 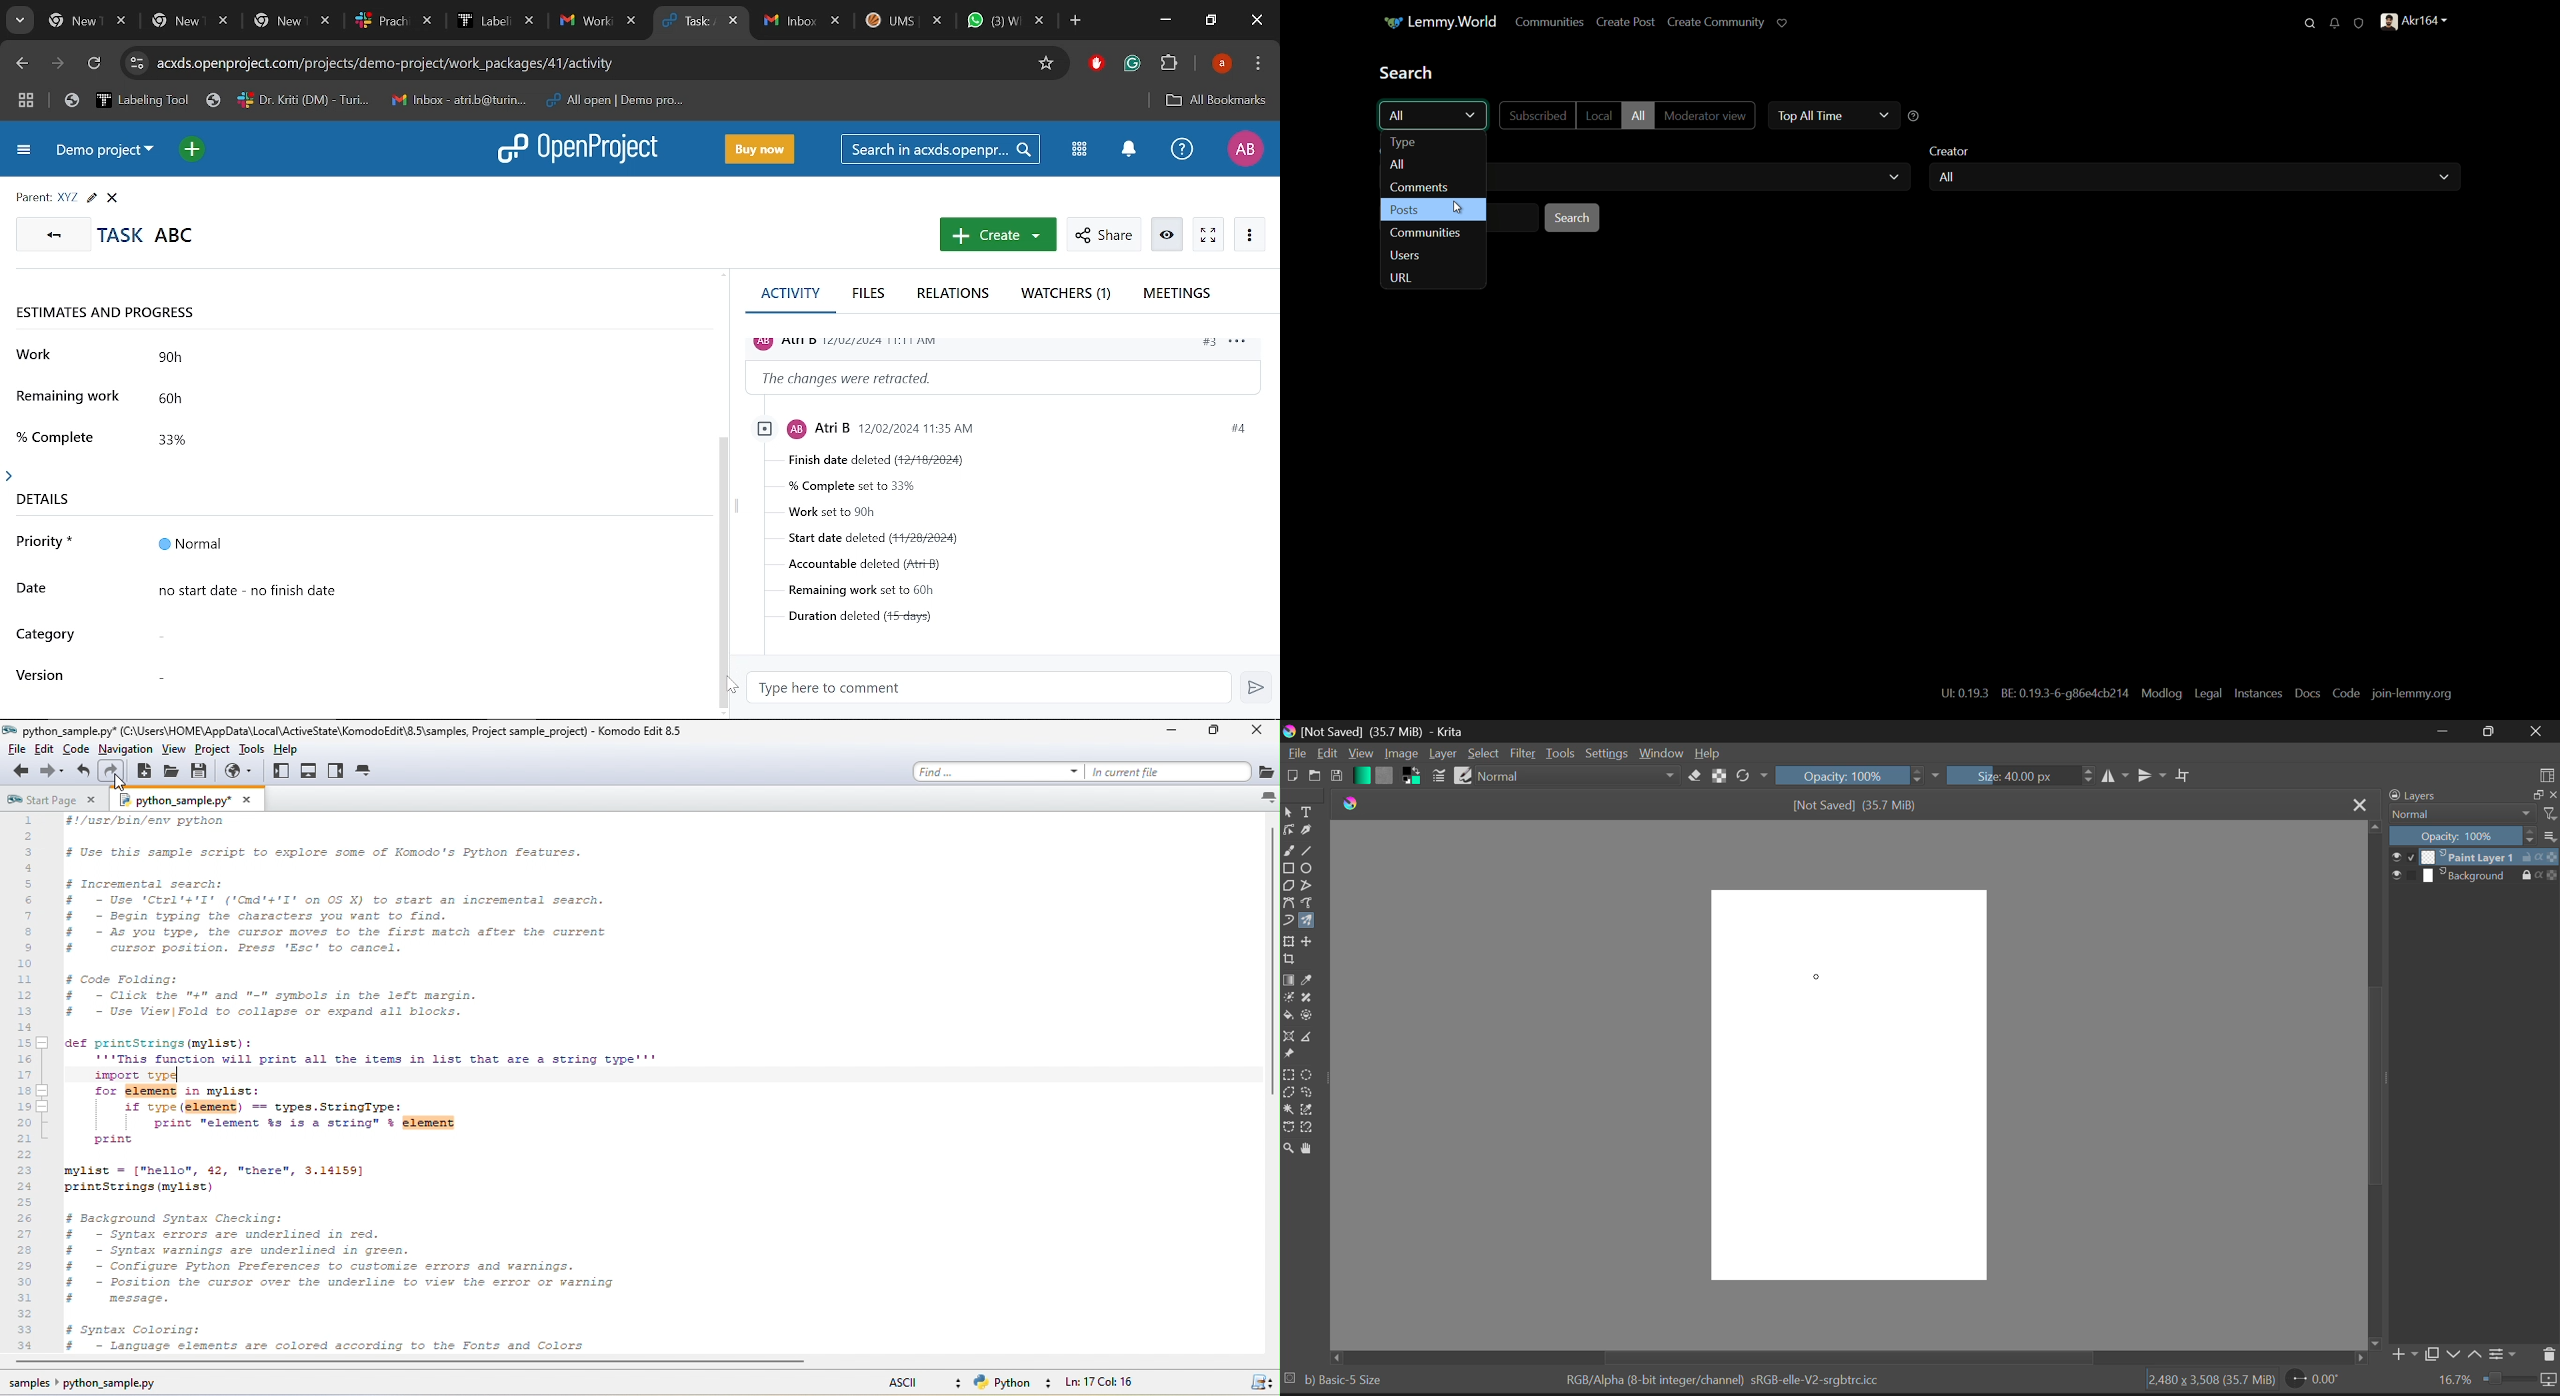 I want to click on dropdown, so click(x=1894, y=177).